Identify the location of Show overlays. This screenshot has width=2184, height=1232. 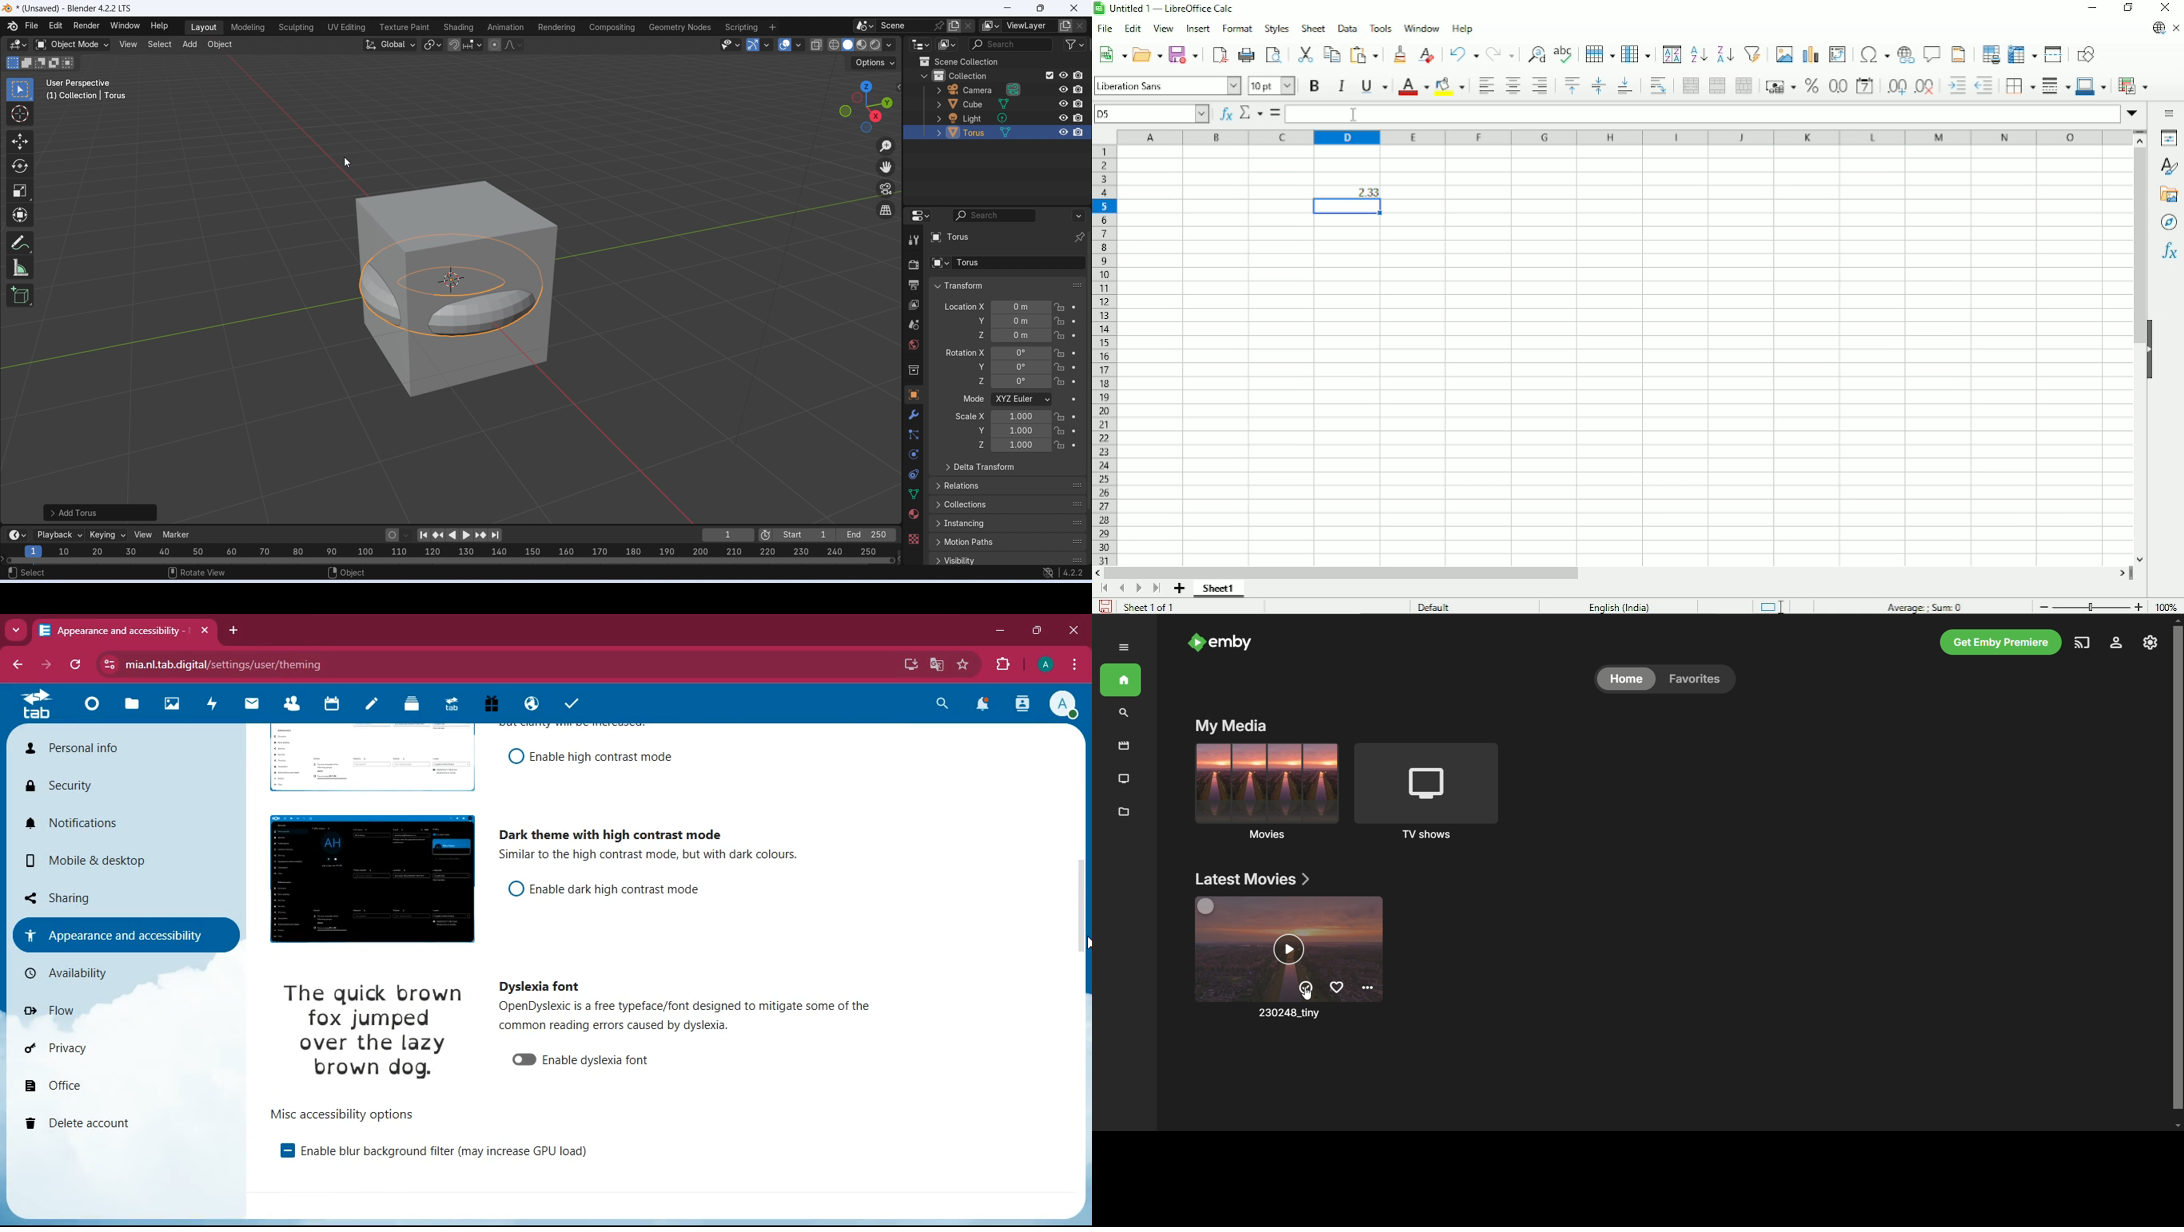
(790, 45).